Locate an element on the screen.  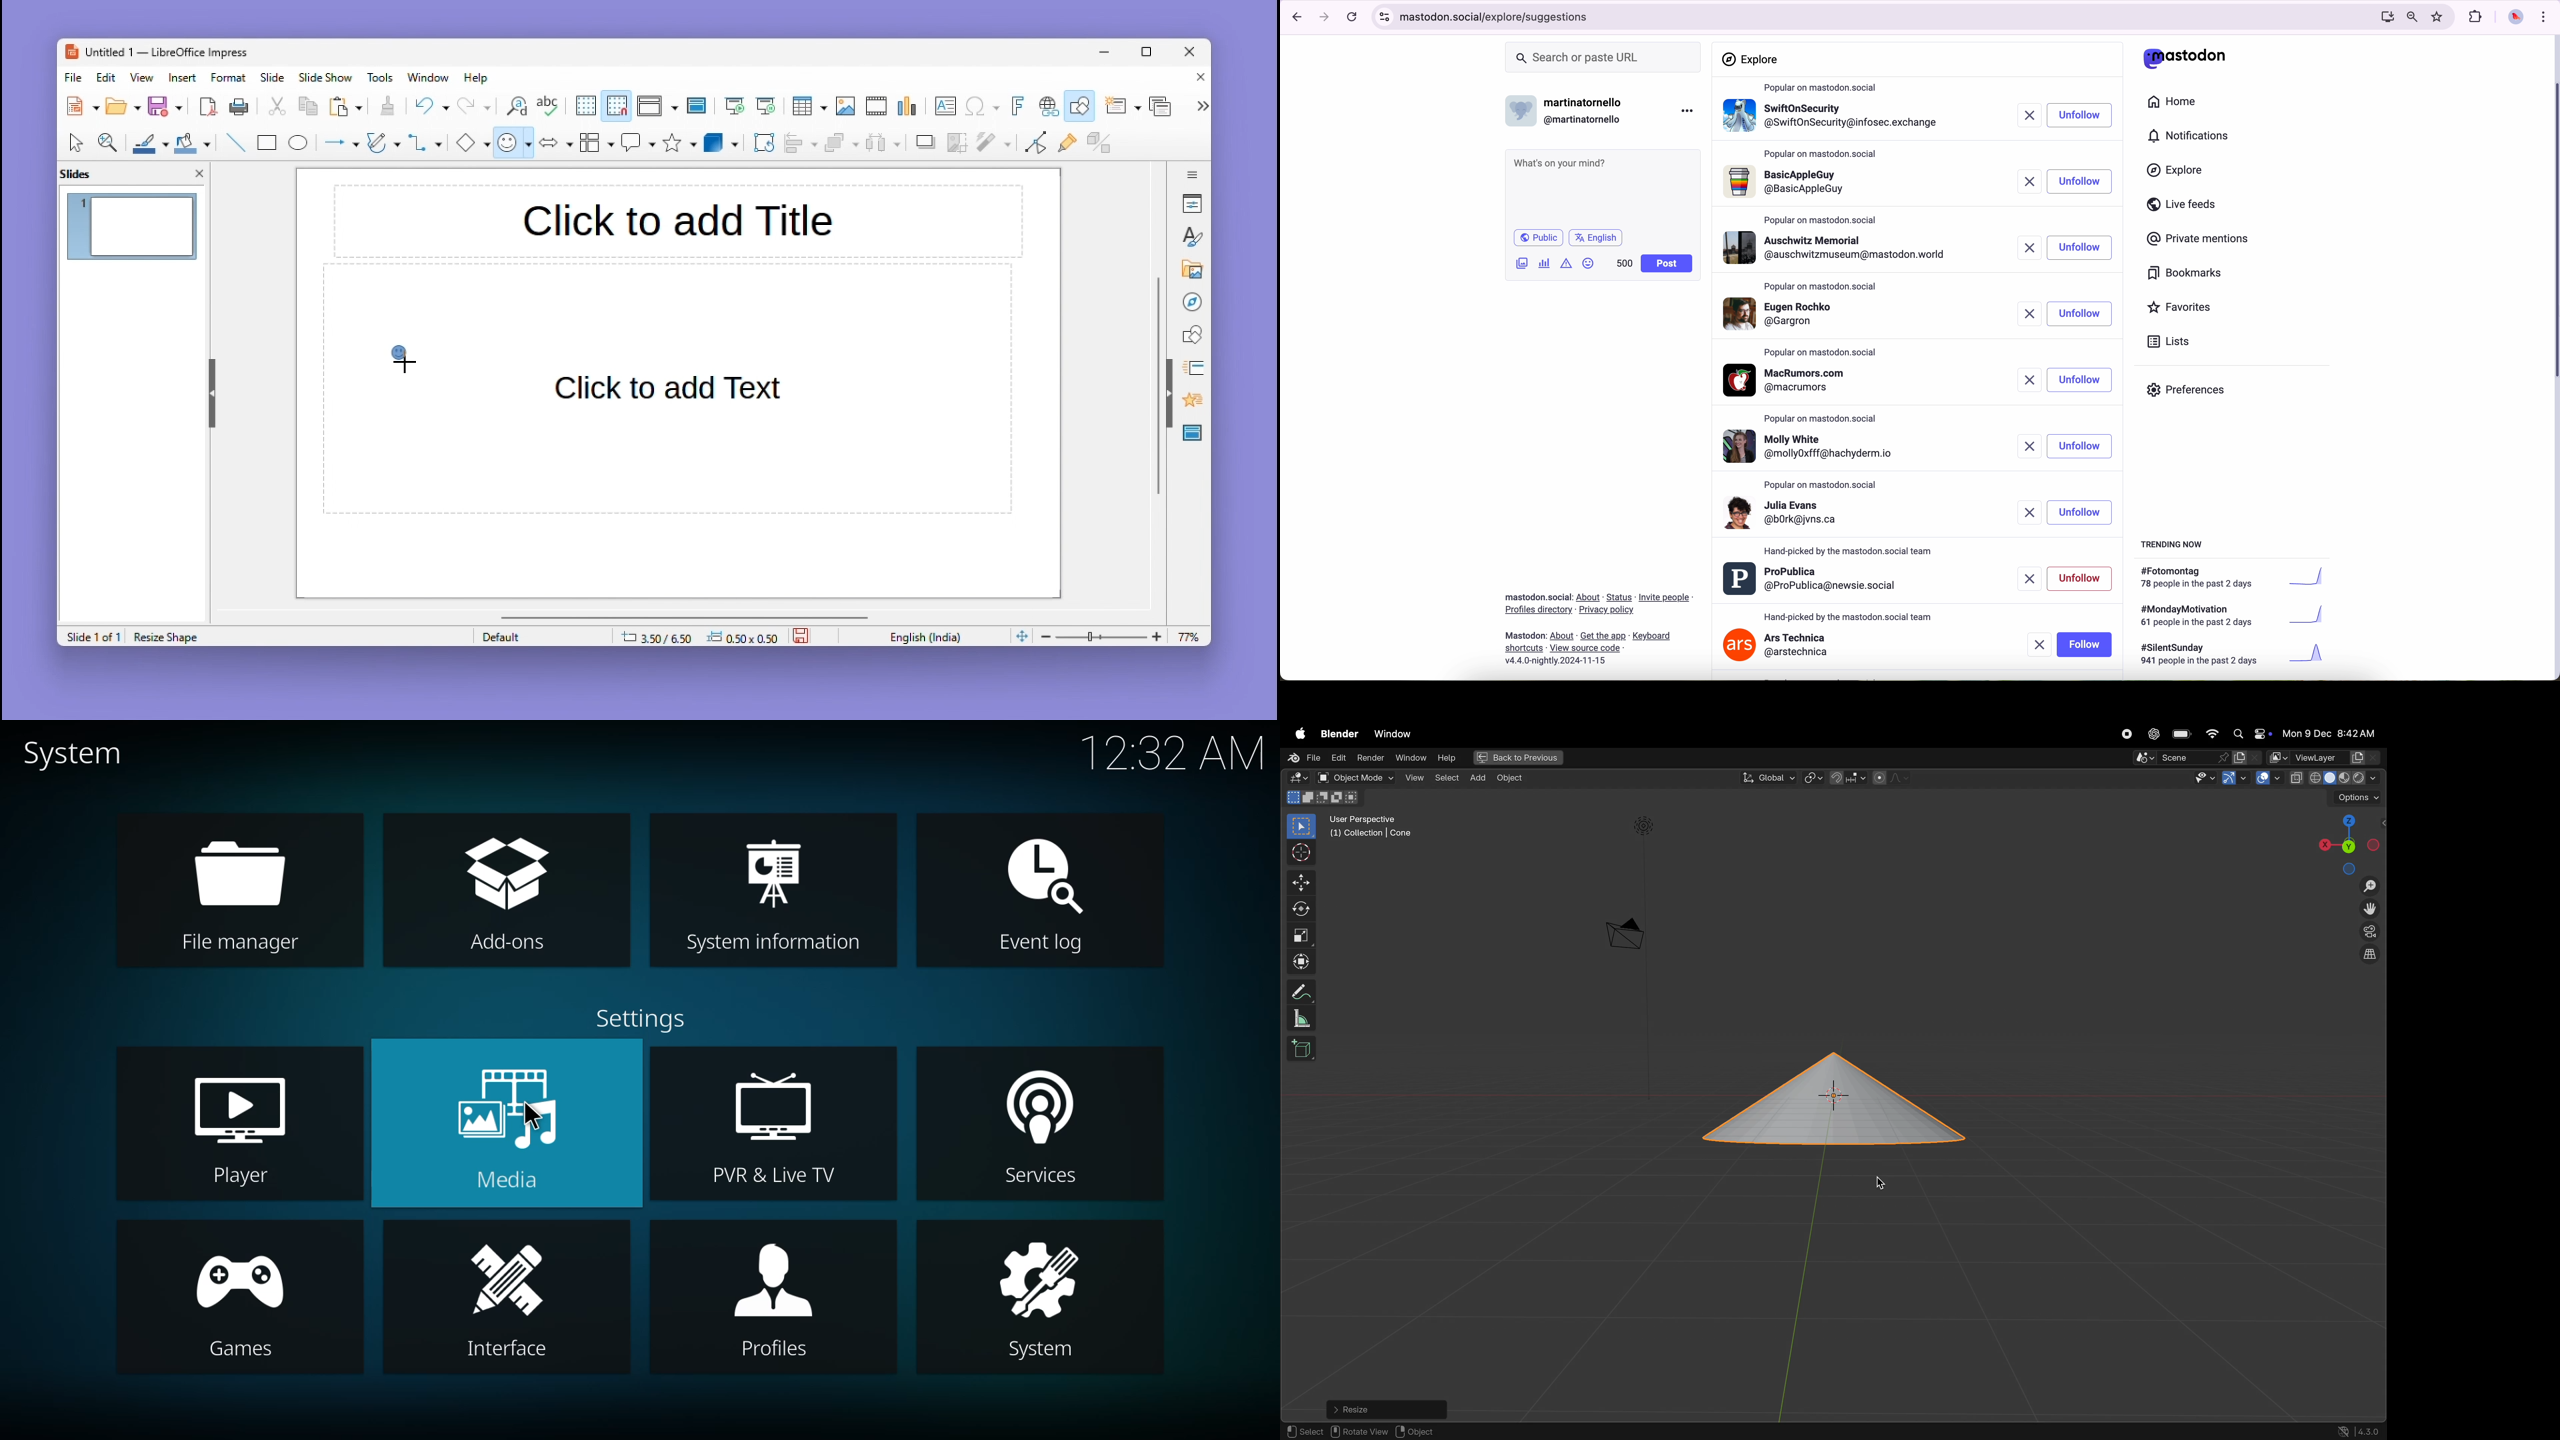
Toggle point is located at coordinates (1033, 146).